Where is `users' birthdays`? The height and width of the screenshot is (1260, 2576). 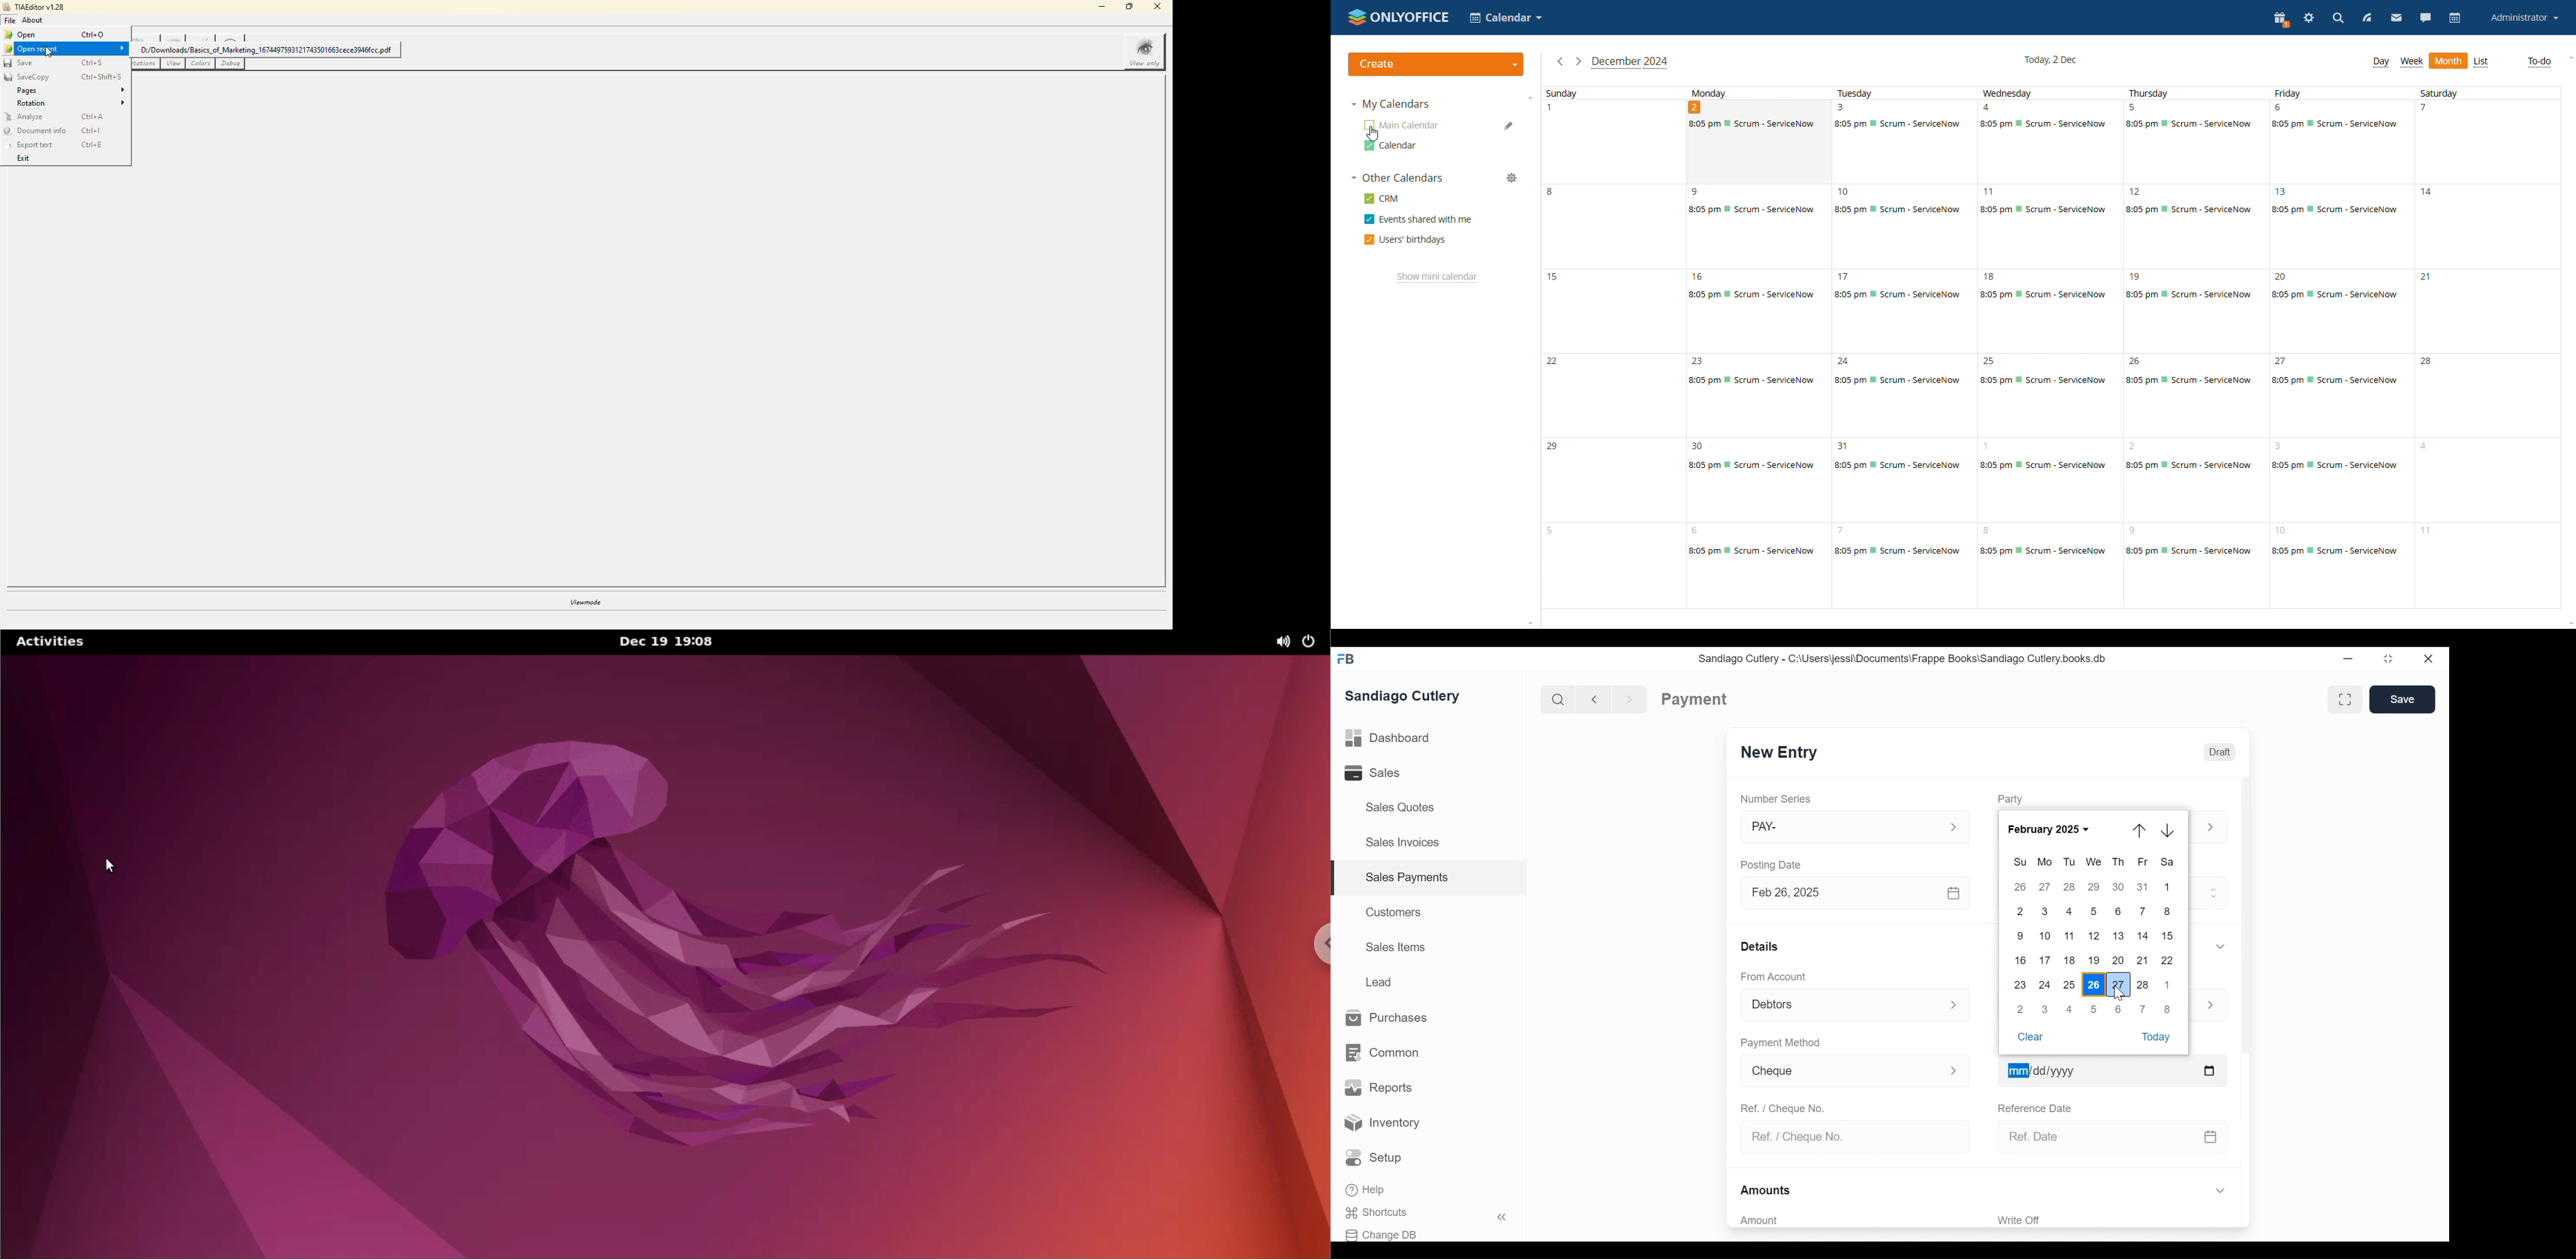 users' birthdays is located at coordinates (1407, 239).